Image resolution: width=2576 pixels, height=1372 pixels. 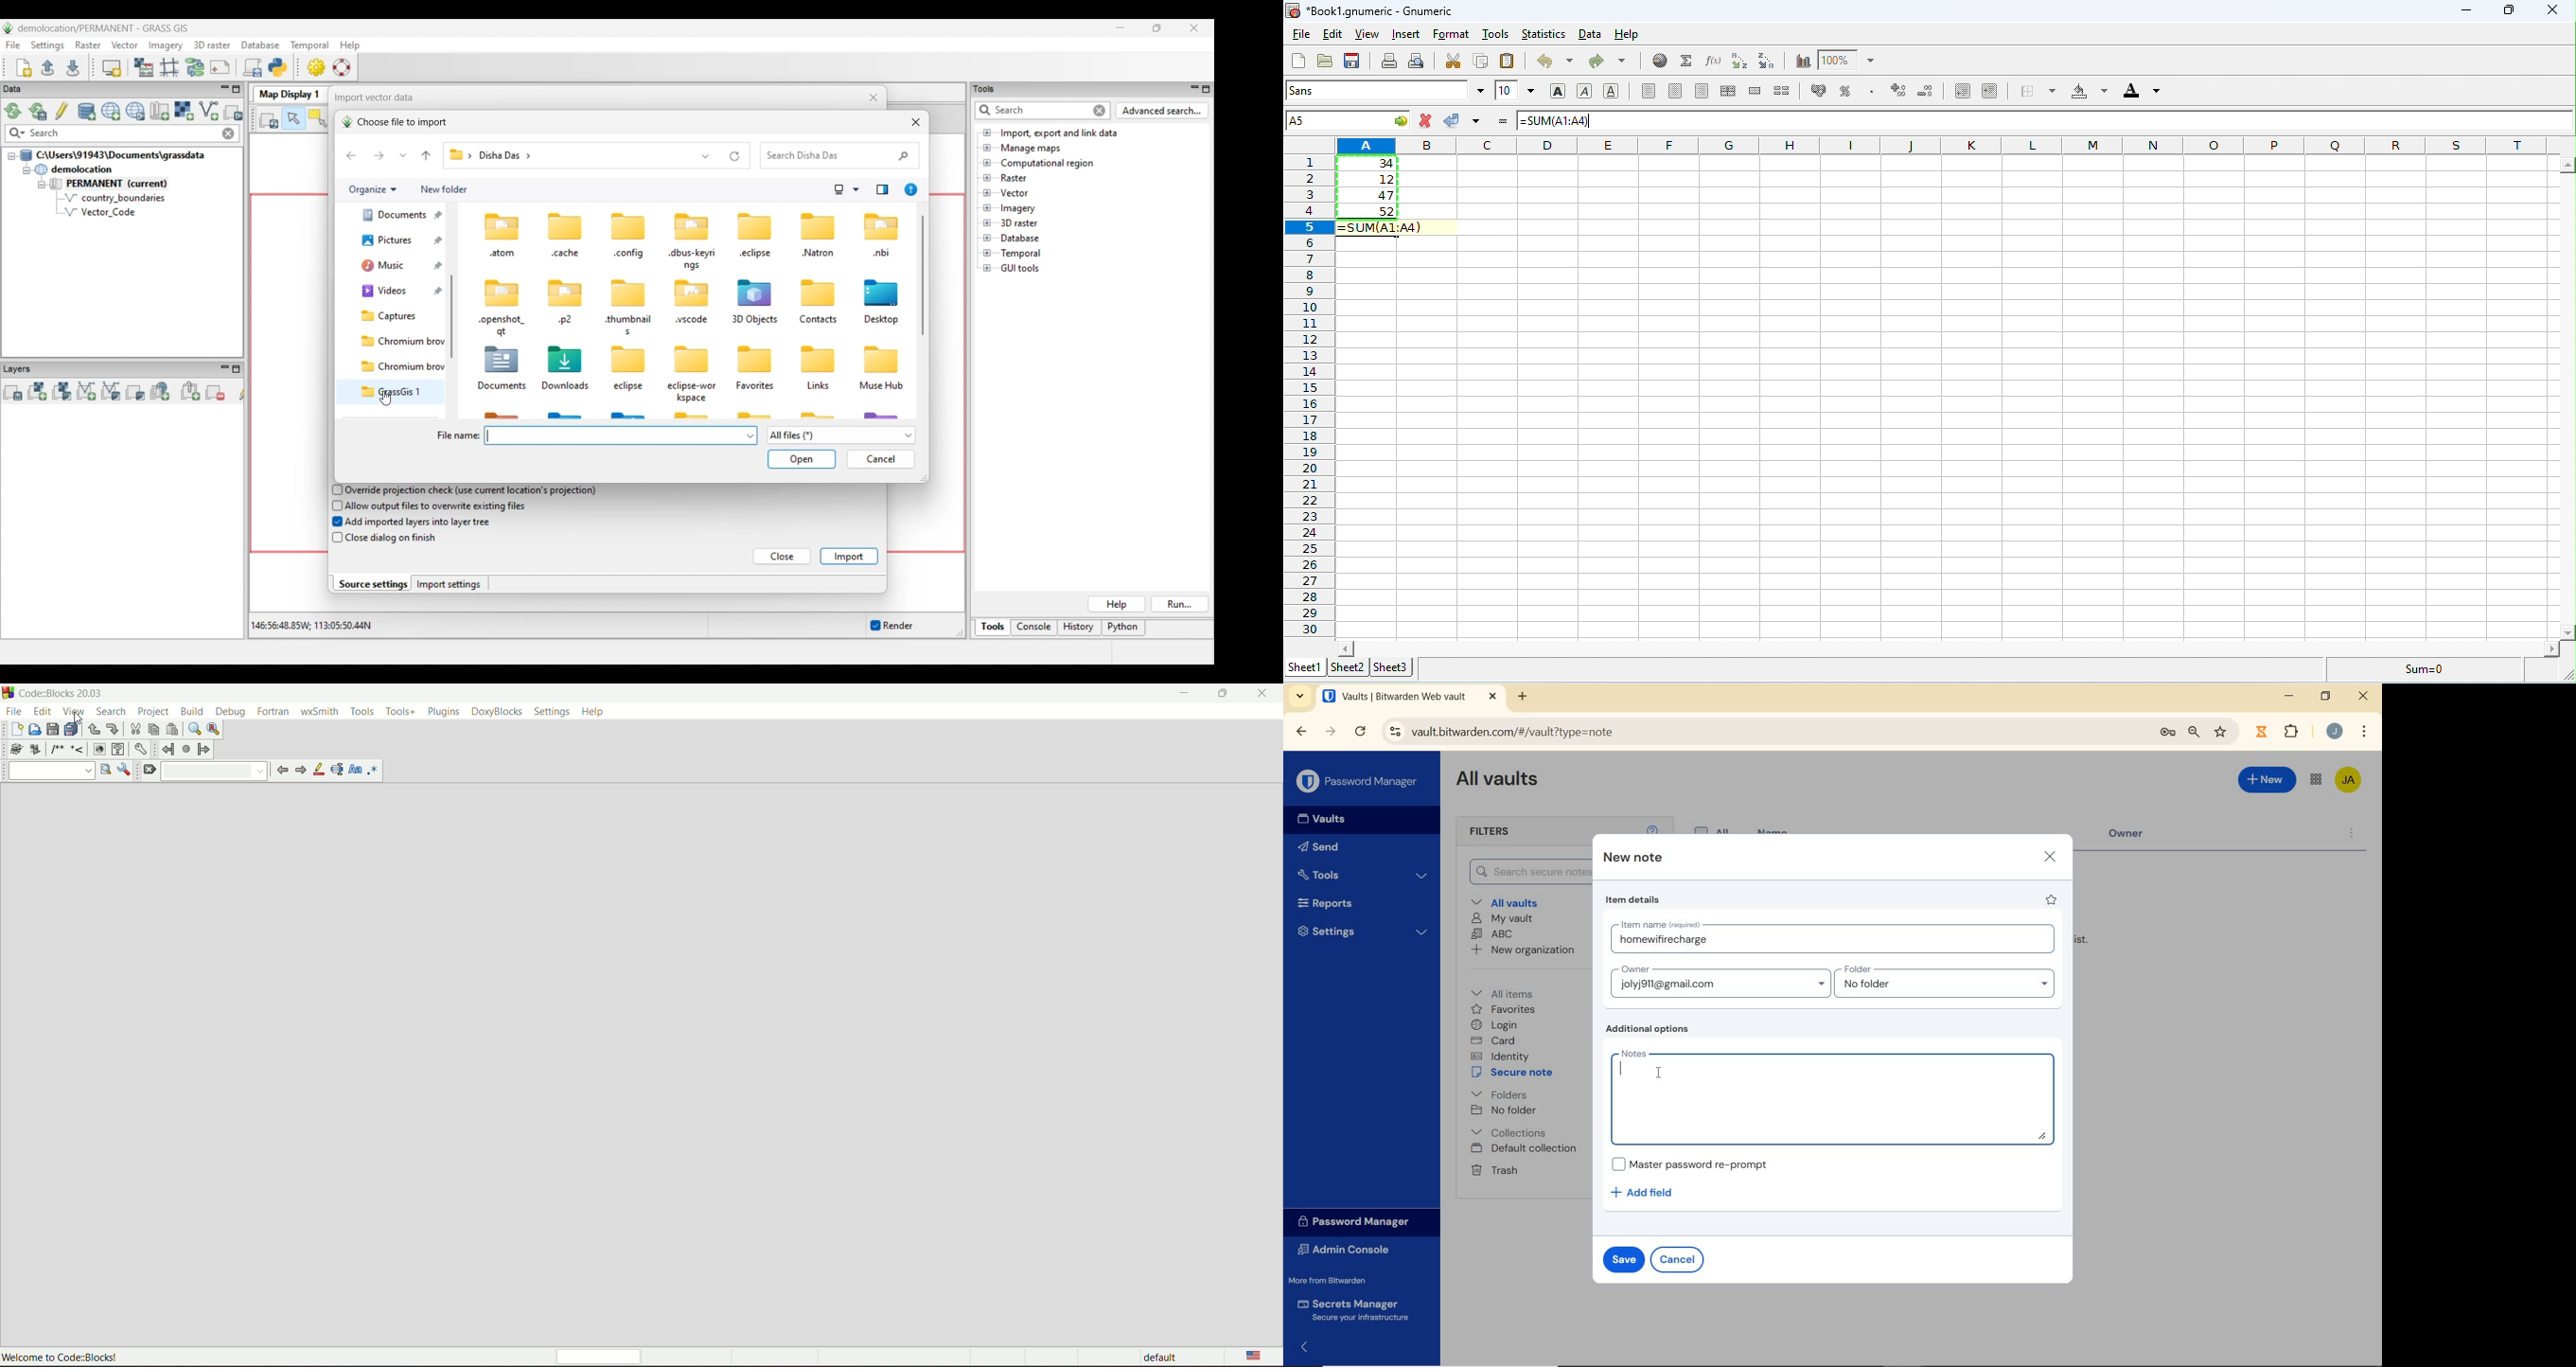 What do you see at coordinates (1739, 61) in the screenshot?
I see `sort ascending` at bounding box center [1739, 61].